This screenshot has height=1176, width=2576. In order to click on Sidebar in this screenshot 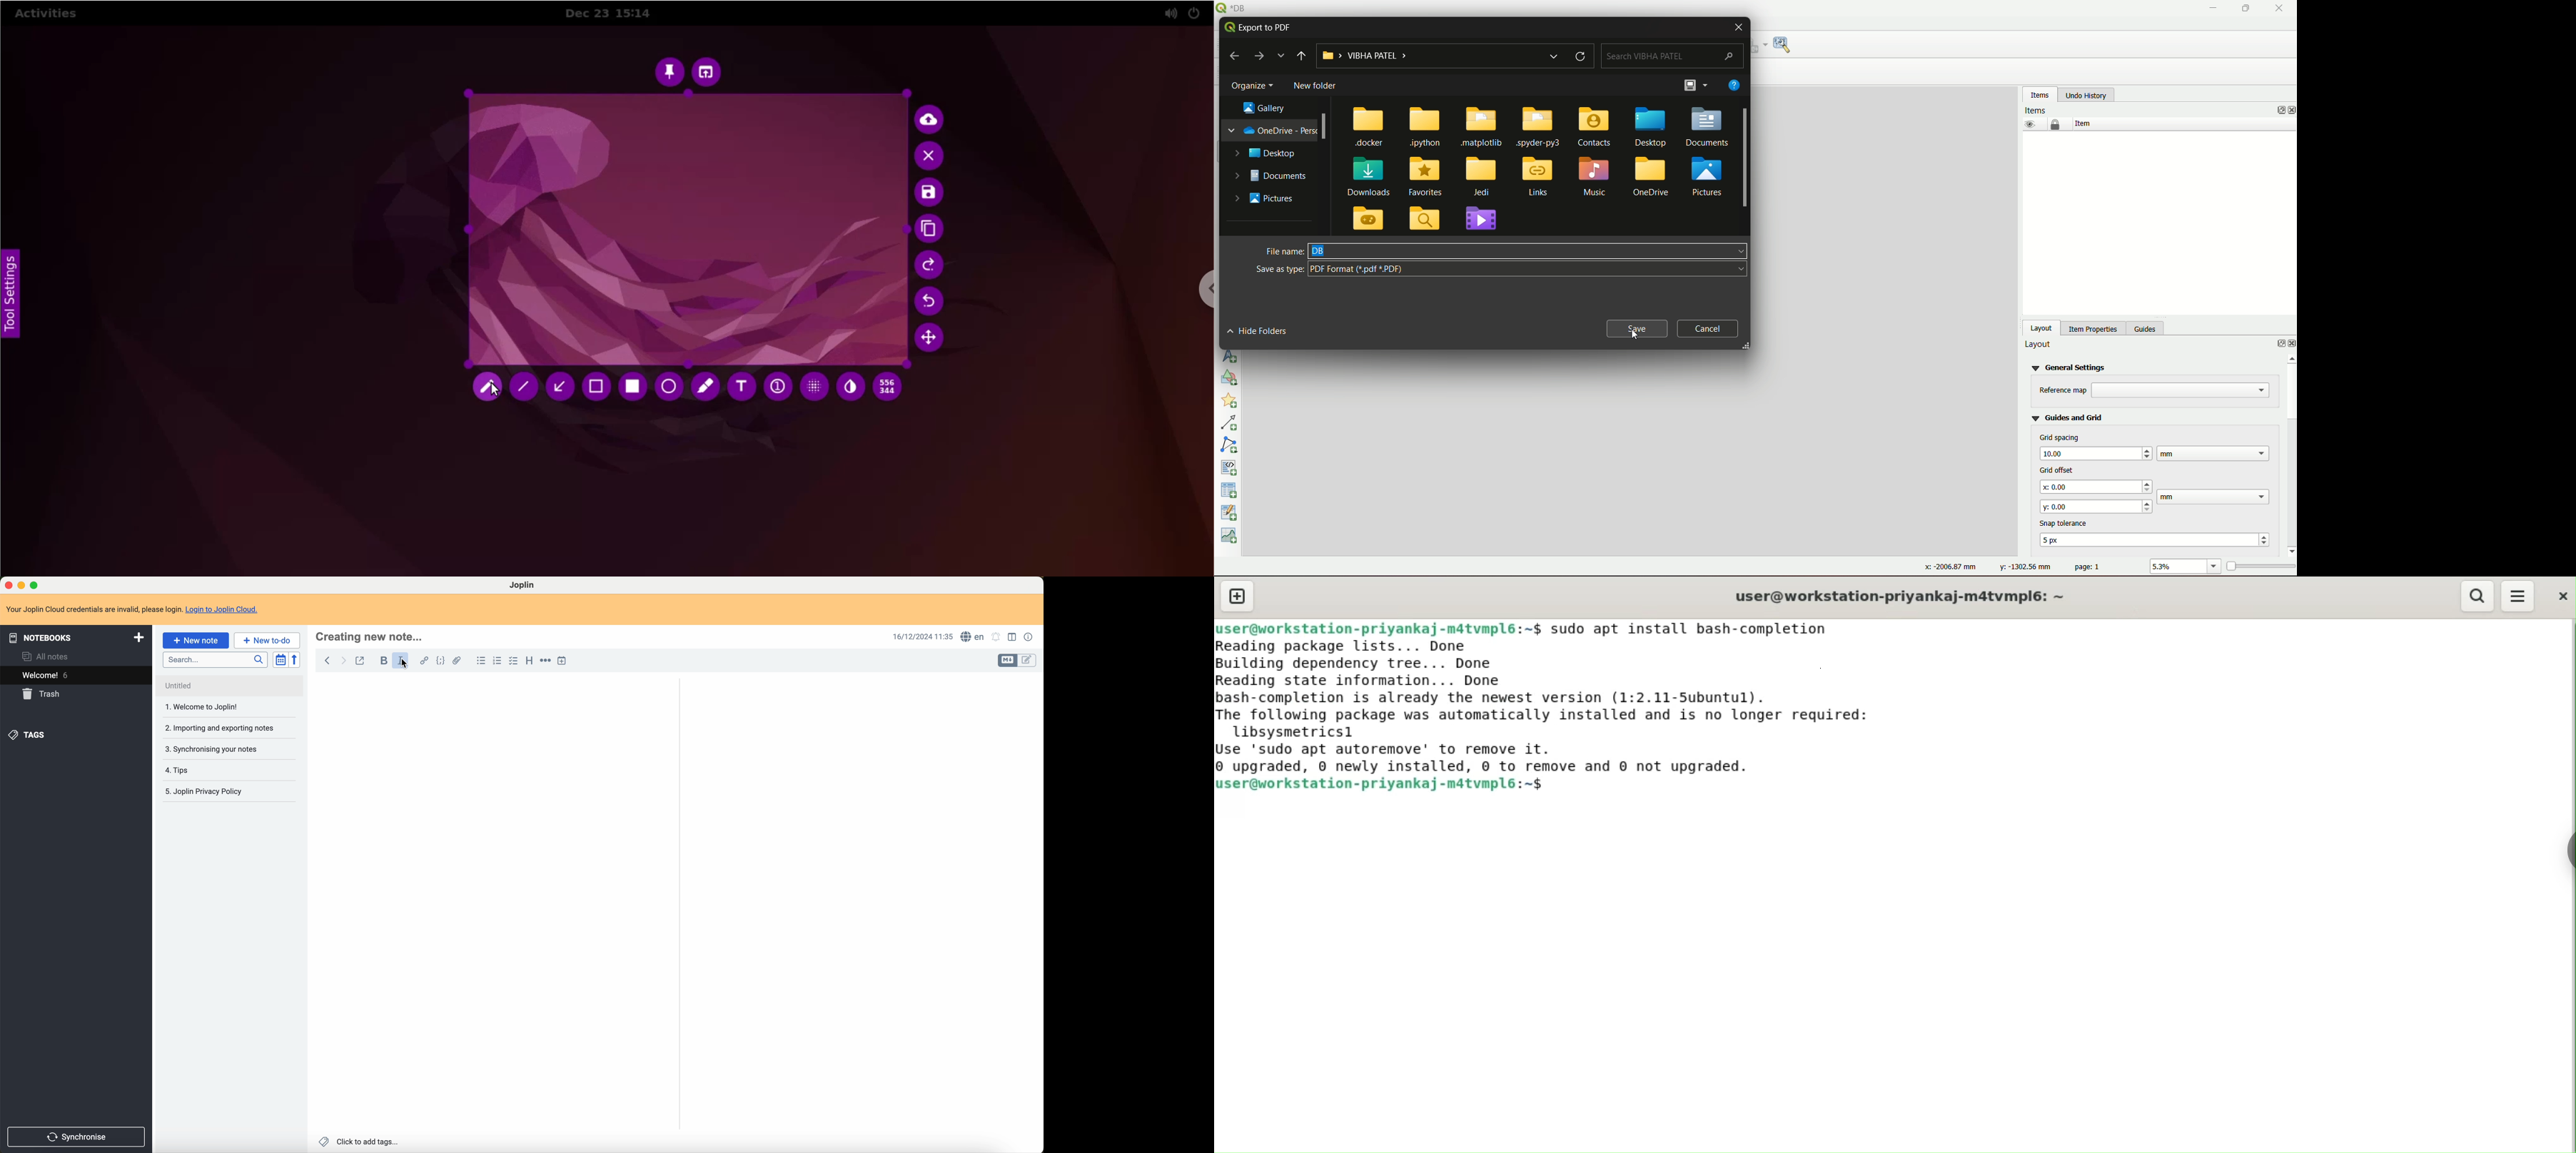, I will do `click(1747, 158)`.